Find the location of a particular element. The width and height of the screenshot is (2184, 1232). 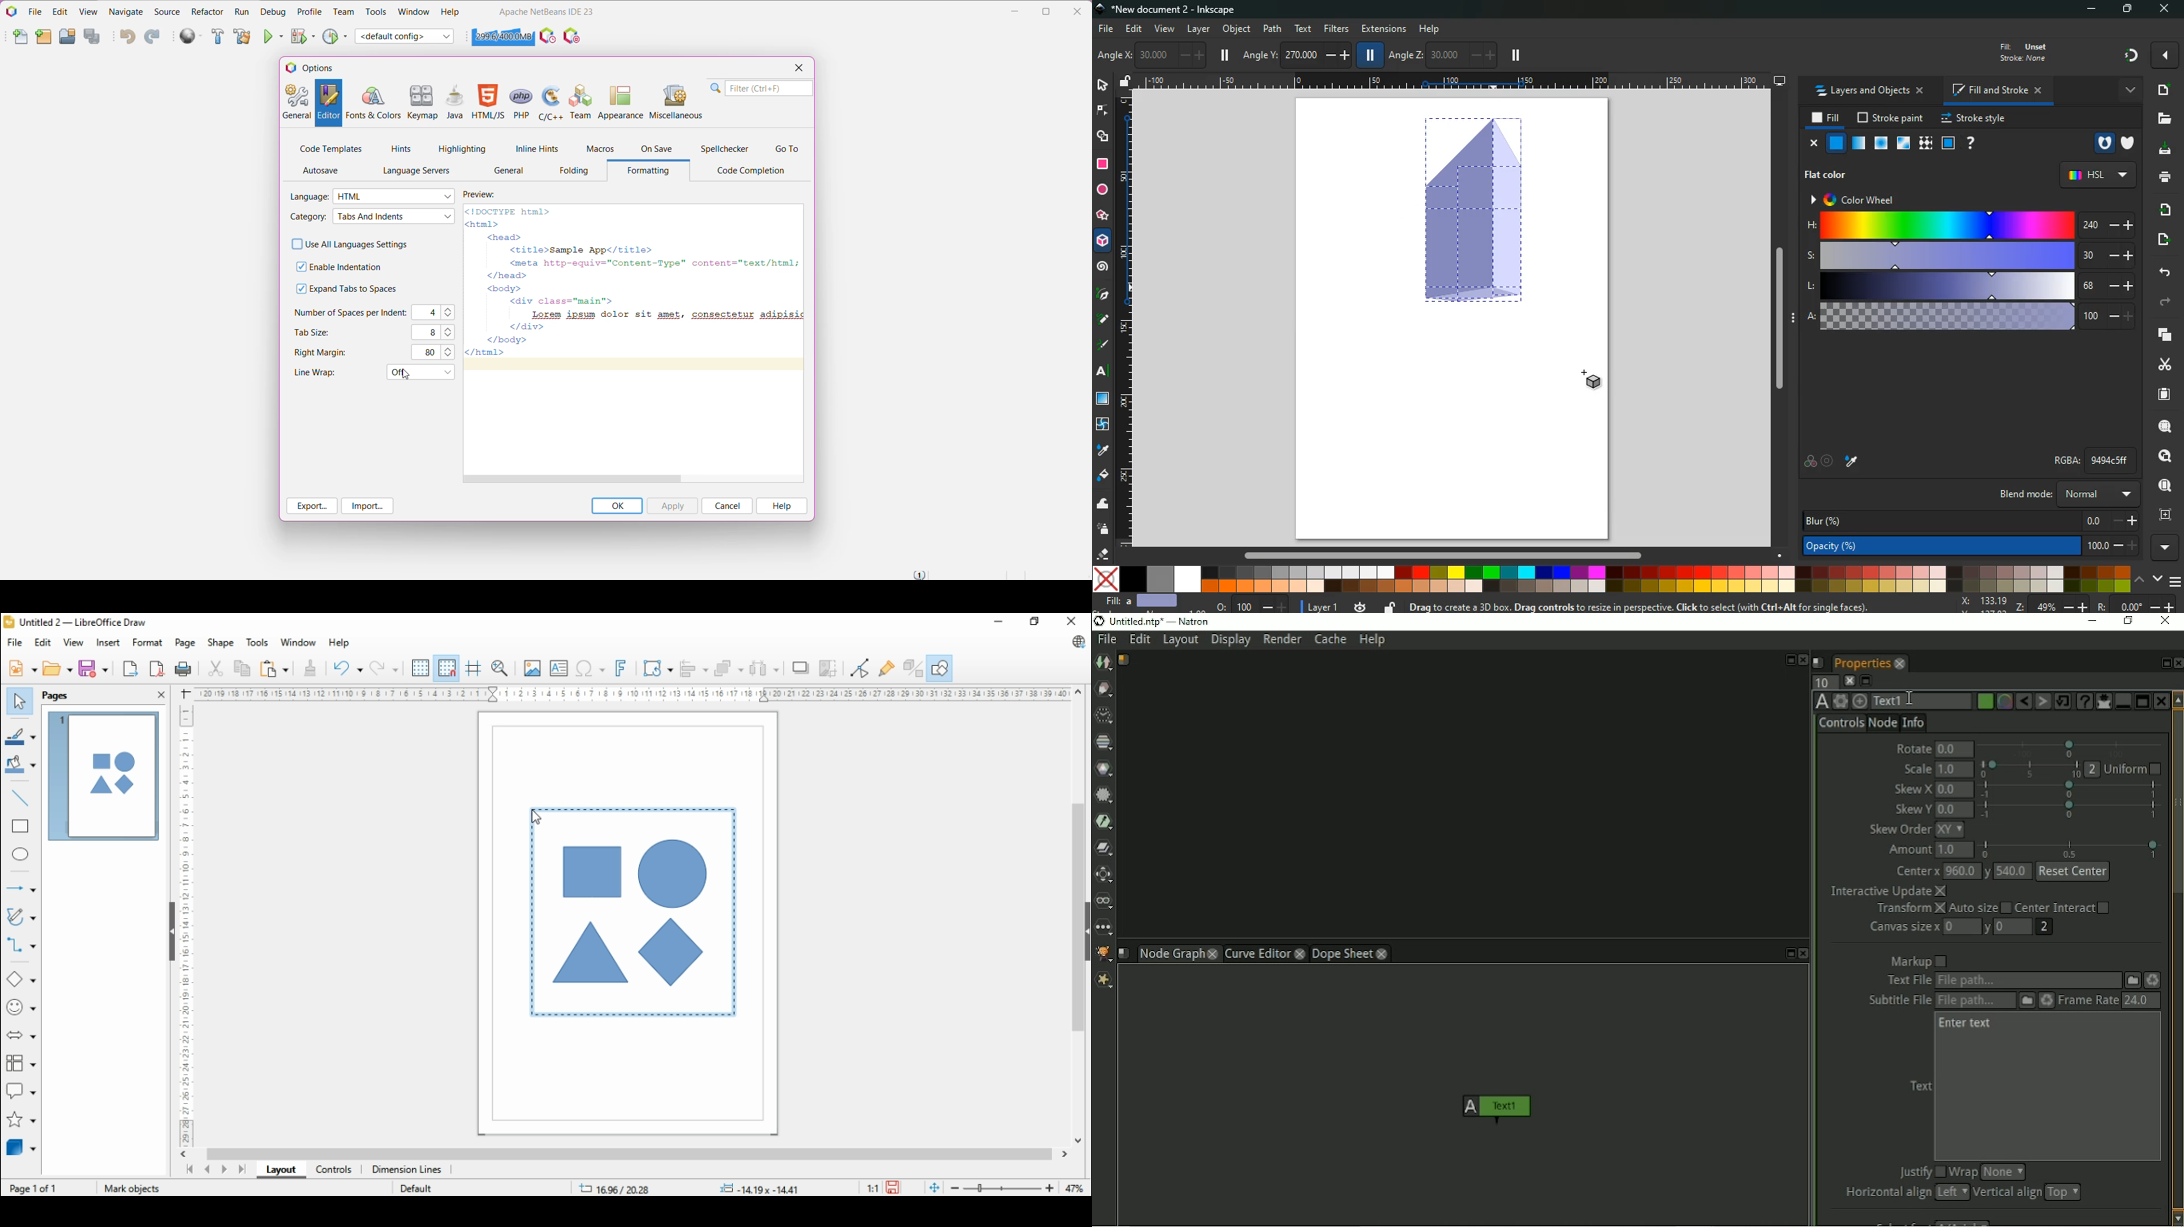

menu is located at coordinates (2177, 583).